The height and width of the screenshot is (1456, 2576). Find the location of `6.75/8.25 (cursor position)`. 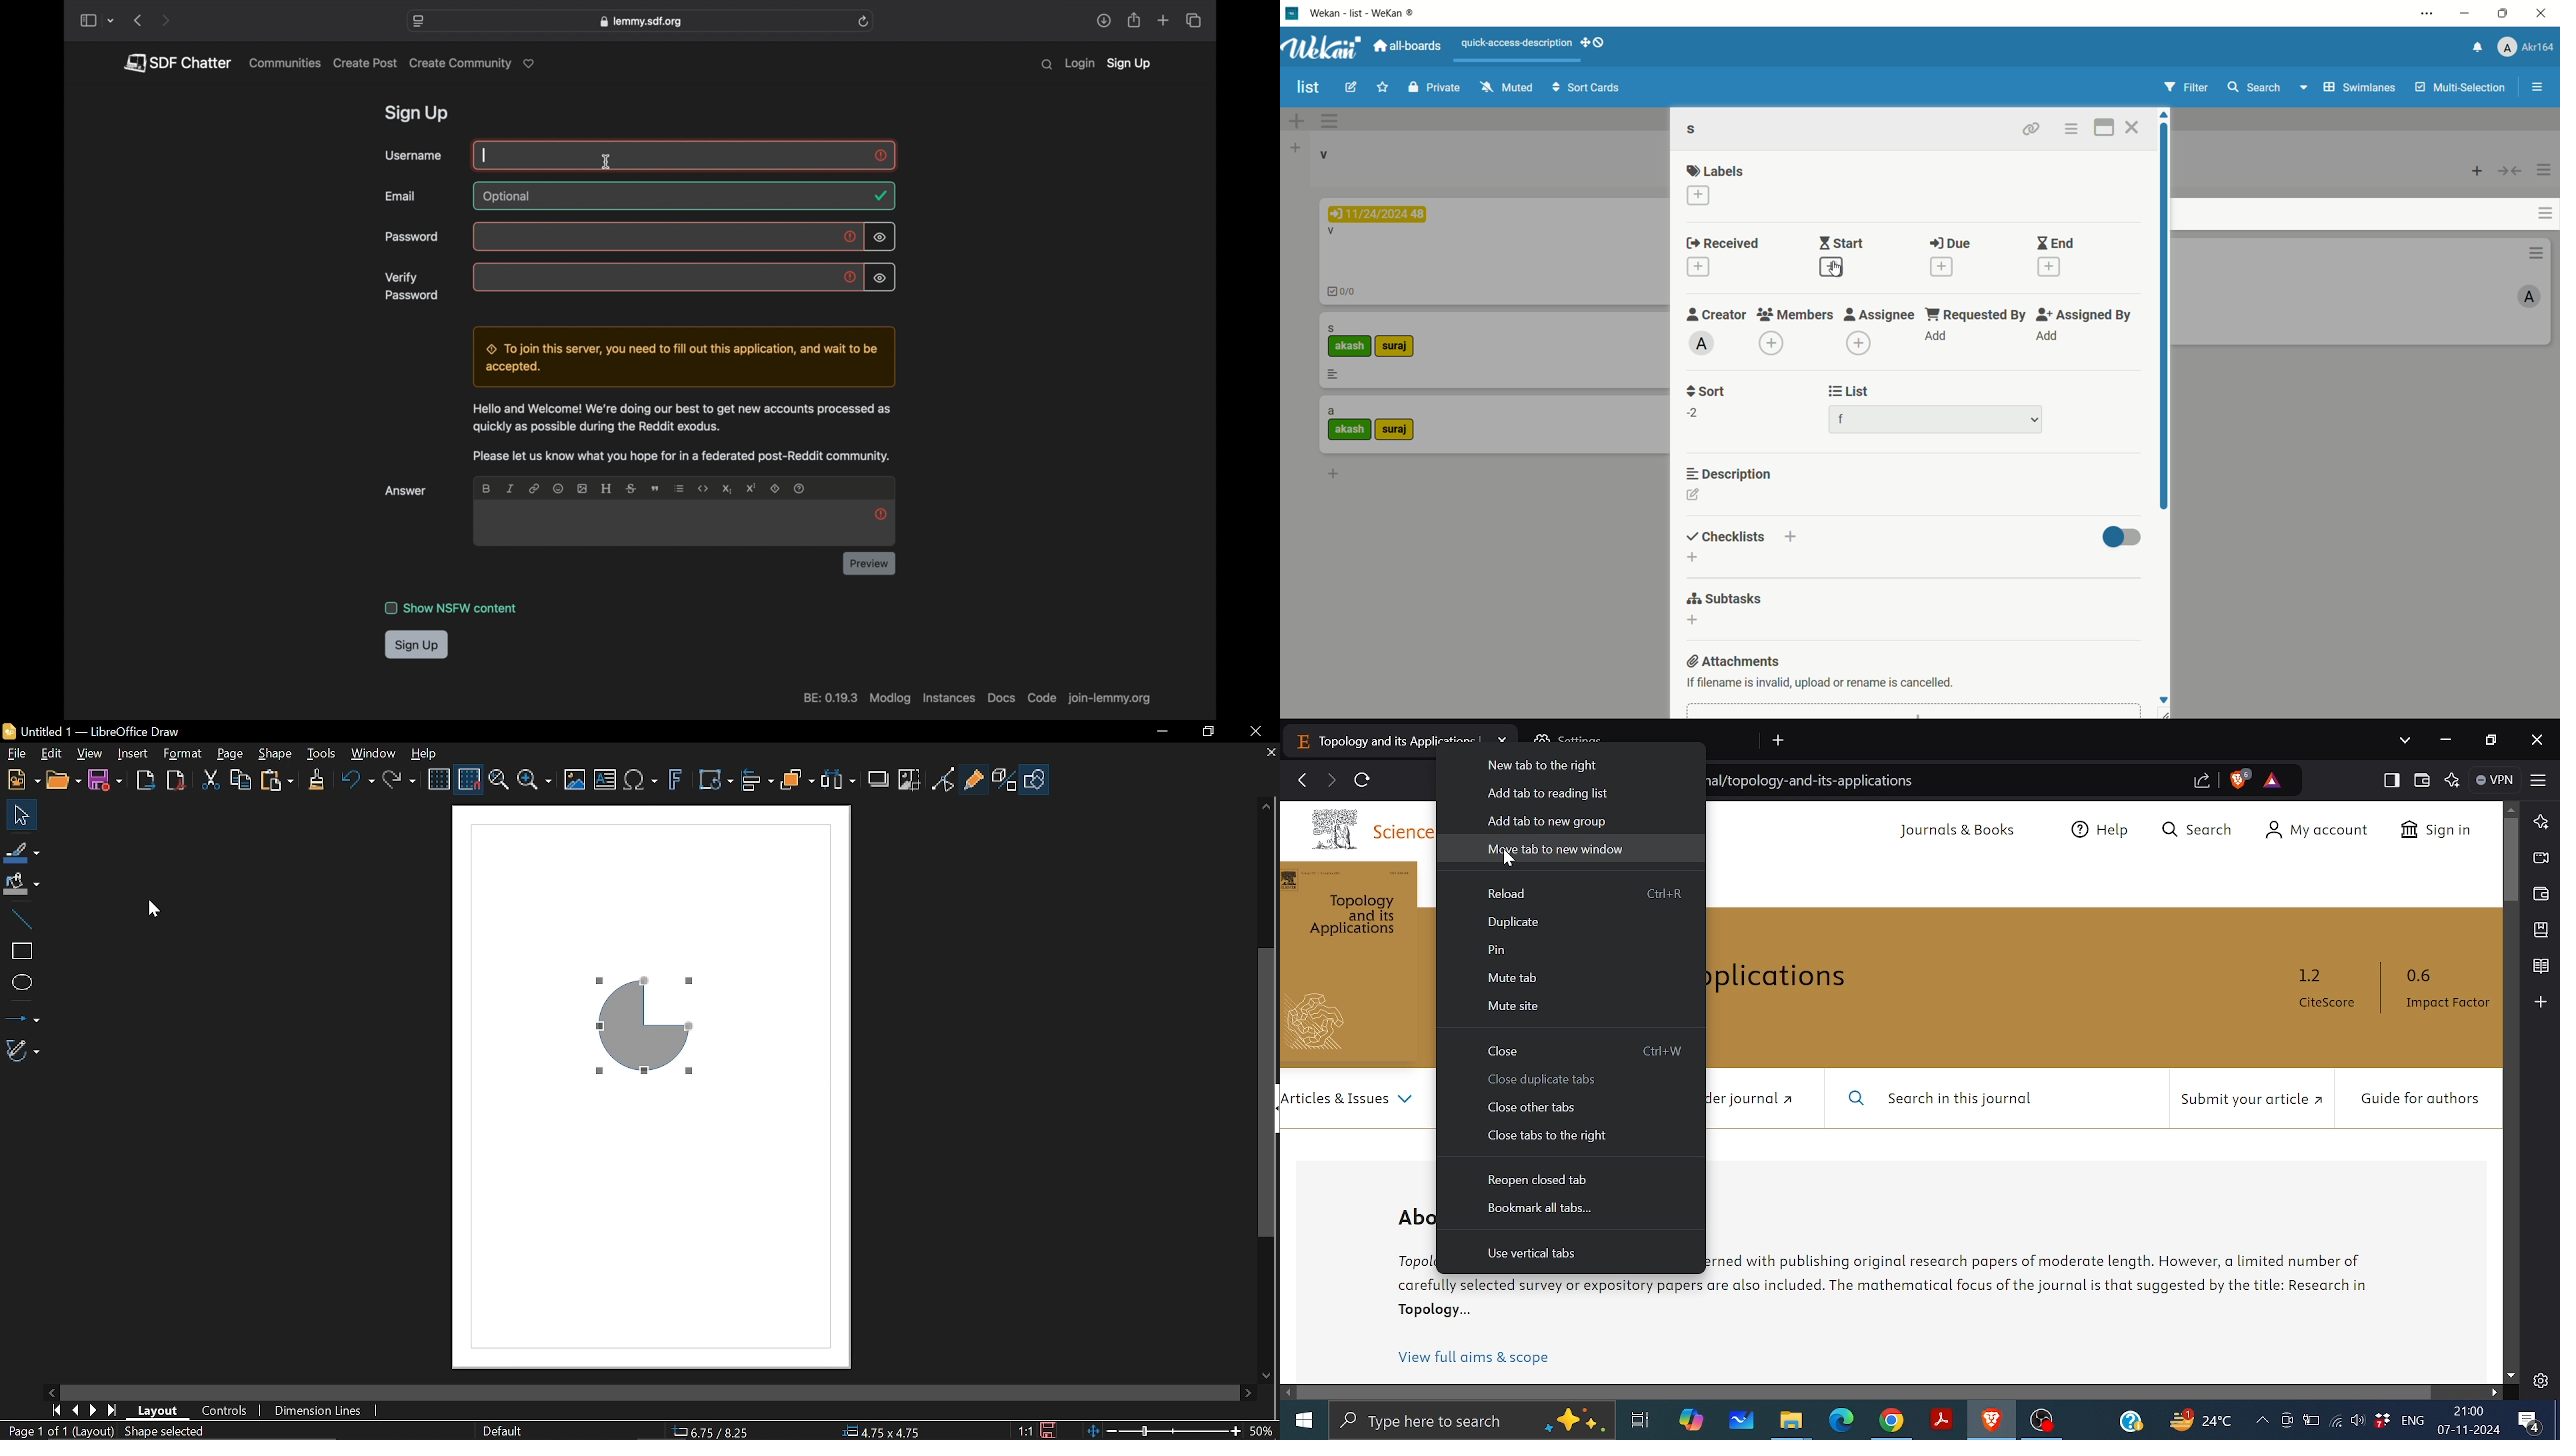

6.75/8.25 (cursor position) is located at coordinates (714, 1432).